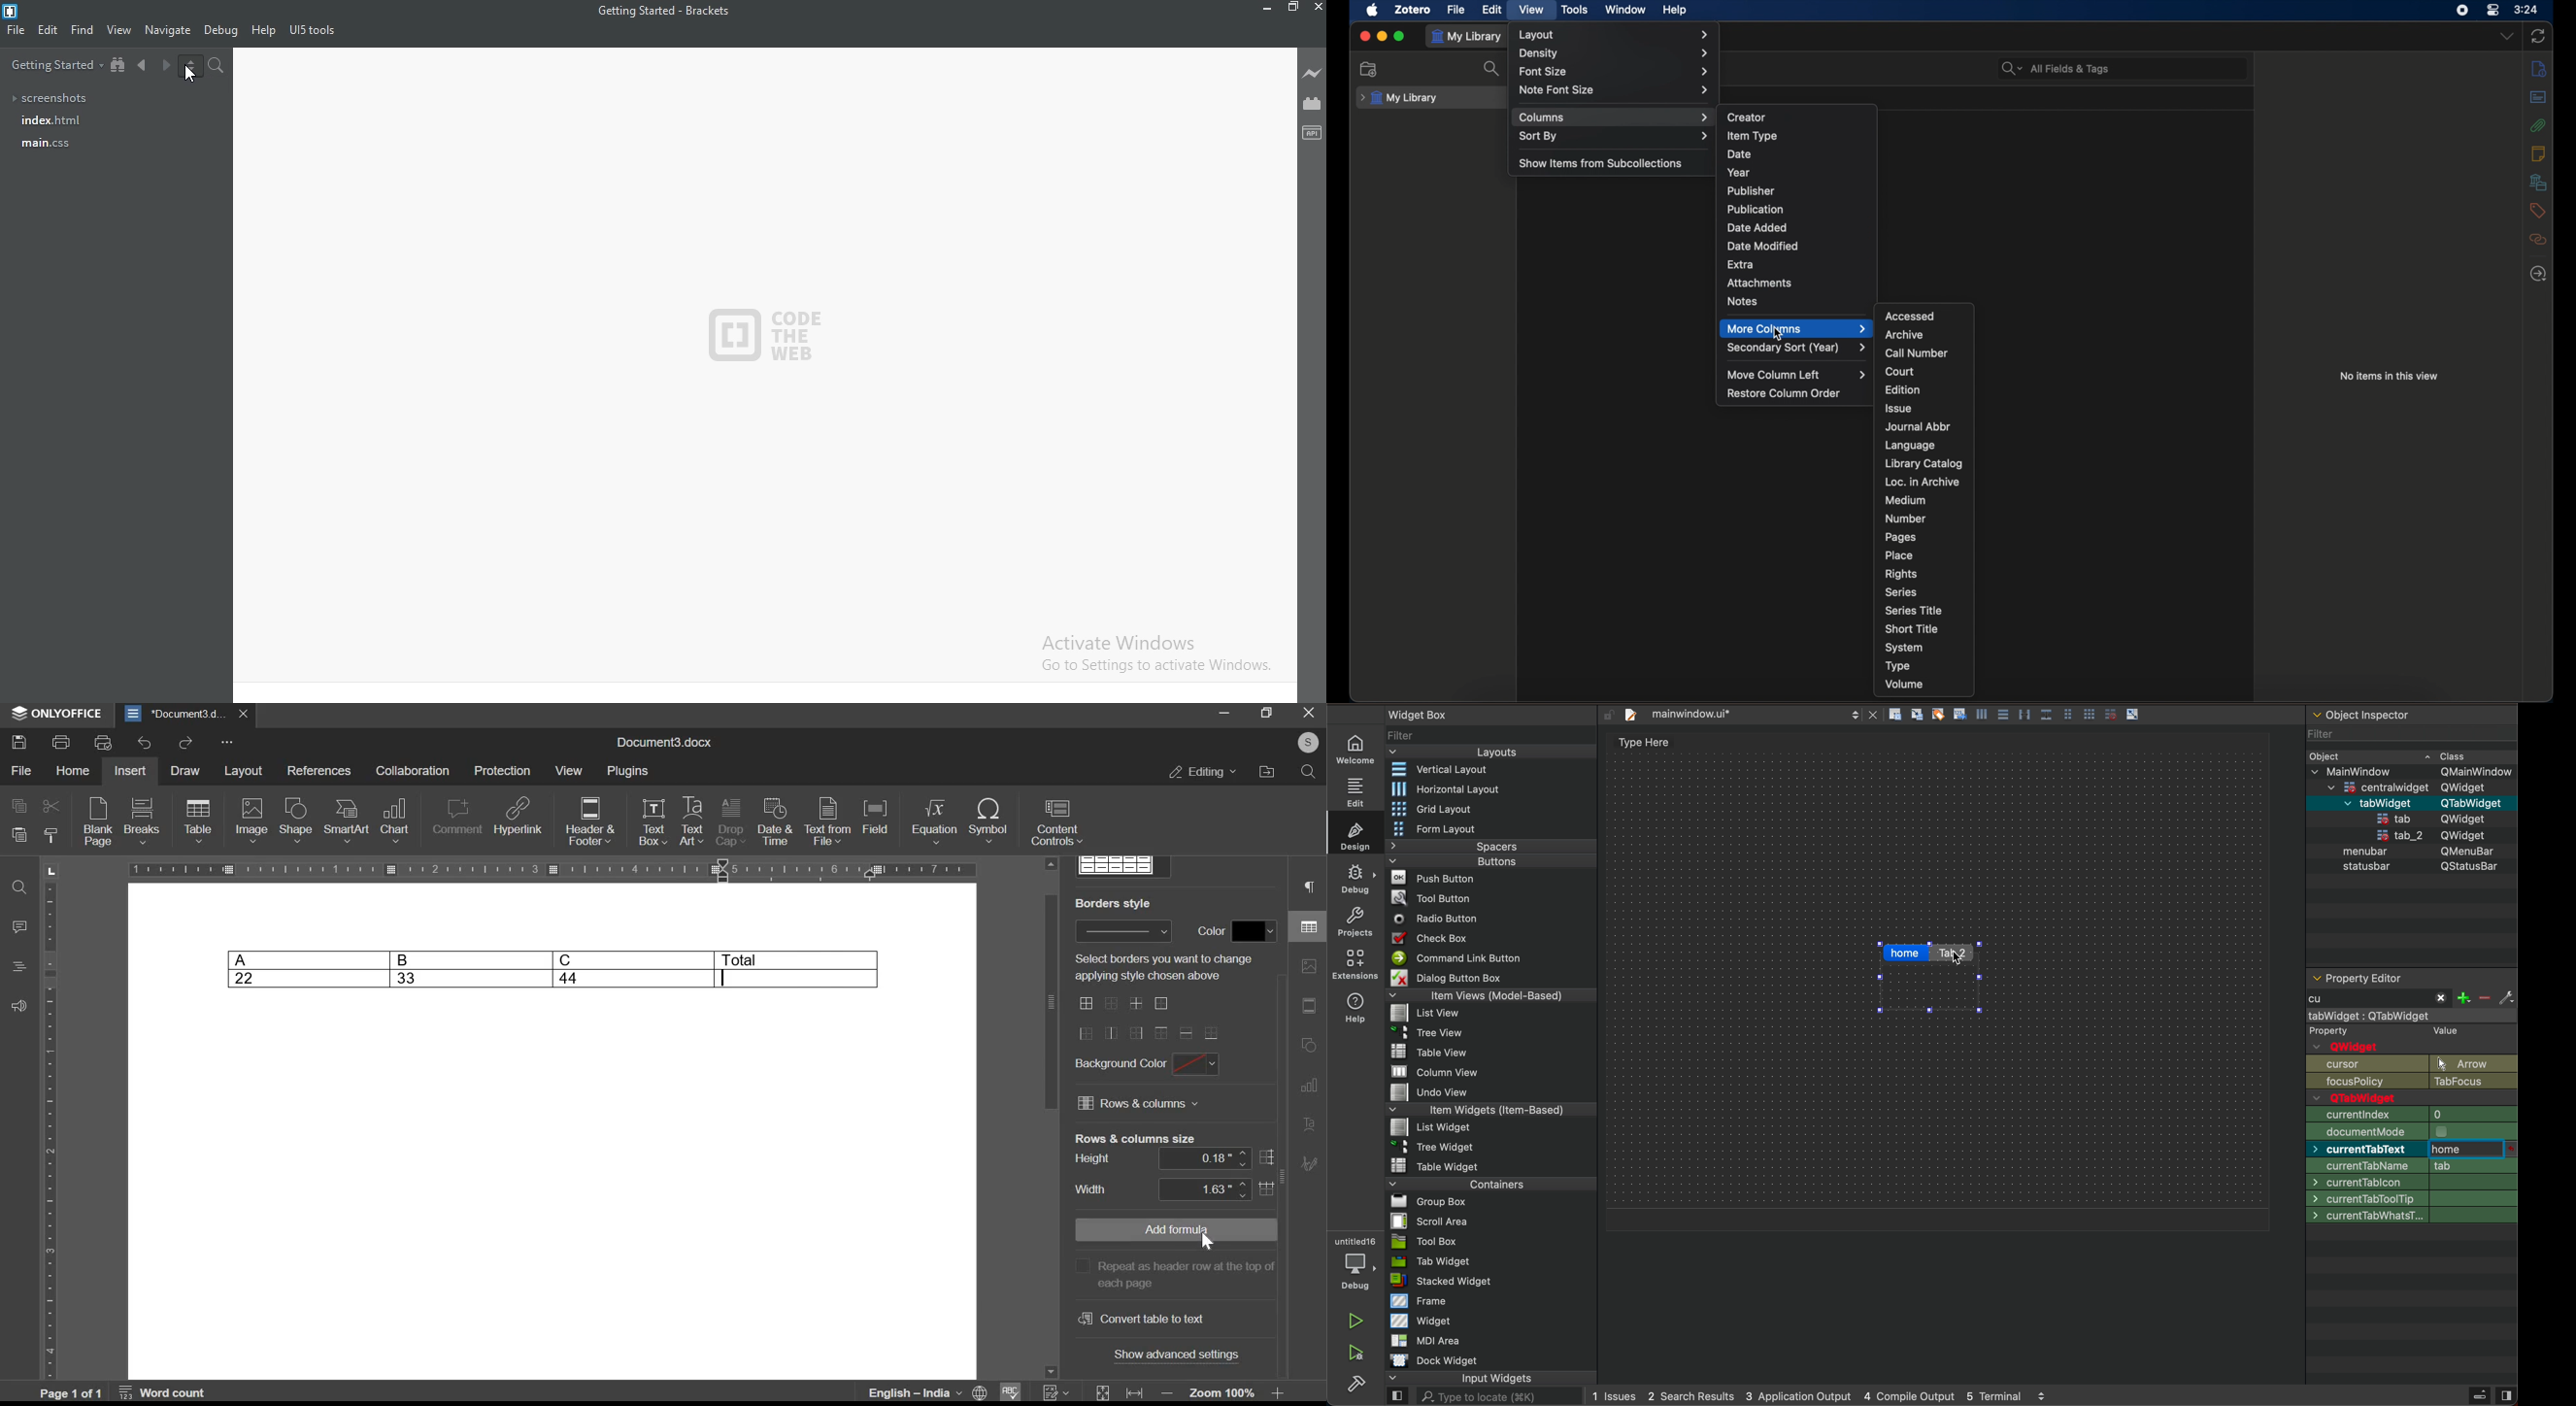 The width and height of the screenshot is (2576, 1428). What do you see at coordinates (1427, 809) in the screenshot?
I see ` Grid Layout` at bounding box center [1427, 809].